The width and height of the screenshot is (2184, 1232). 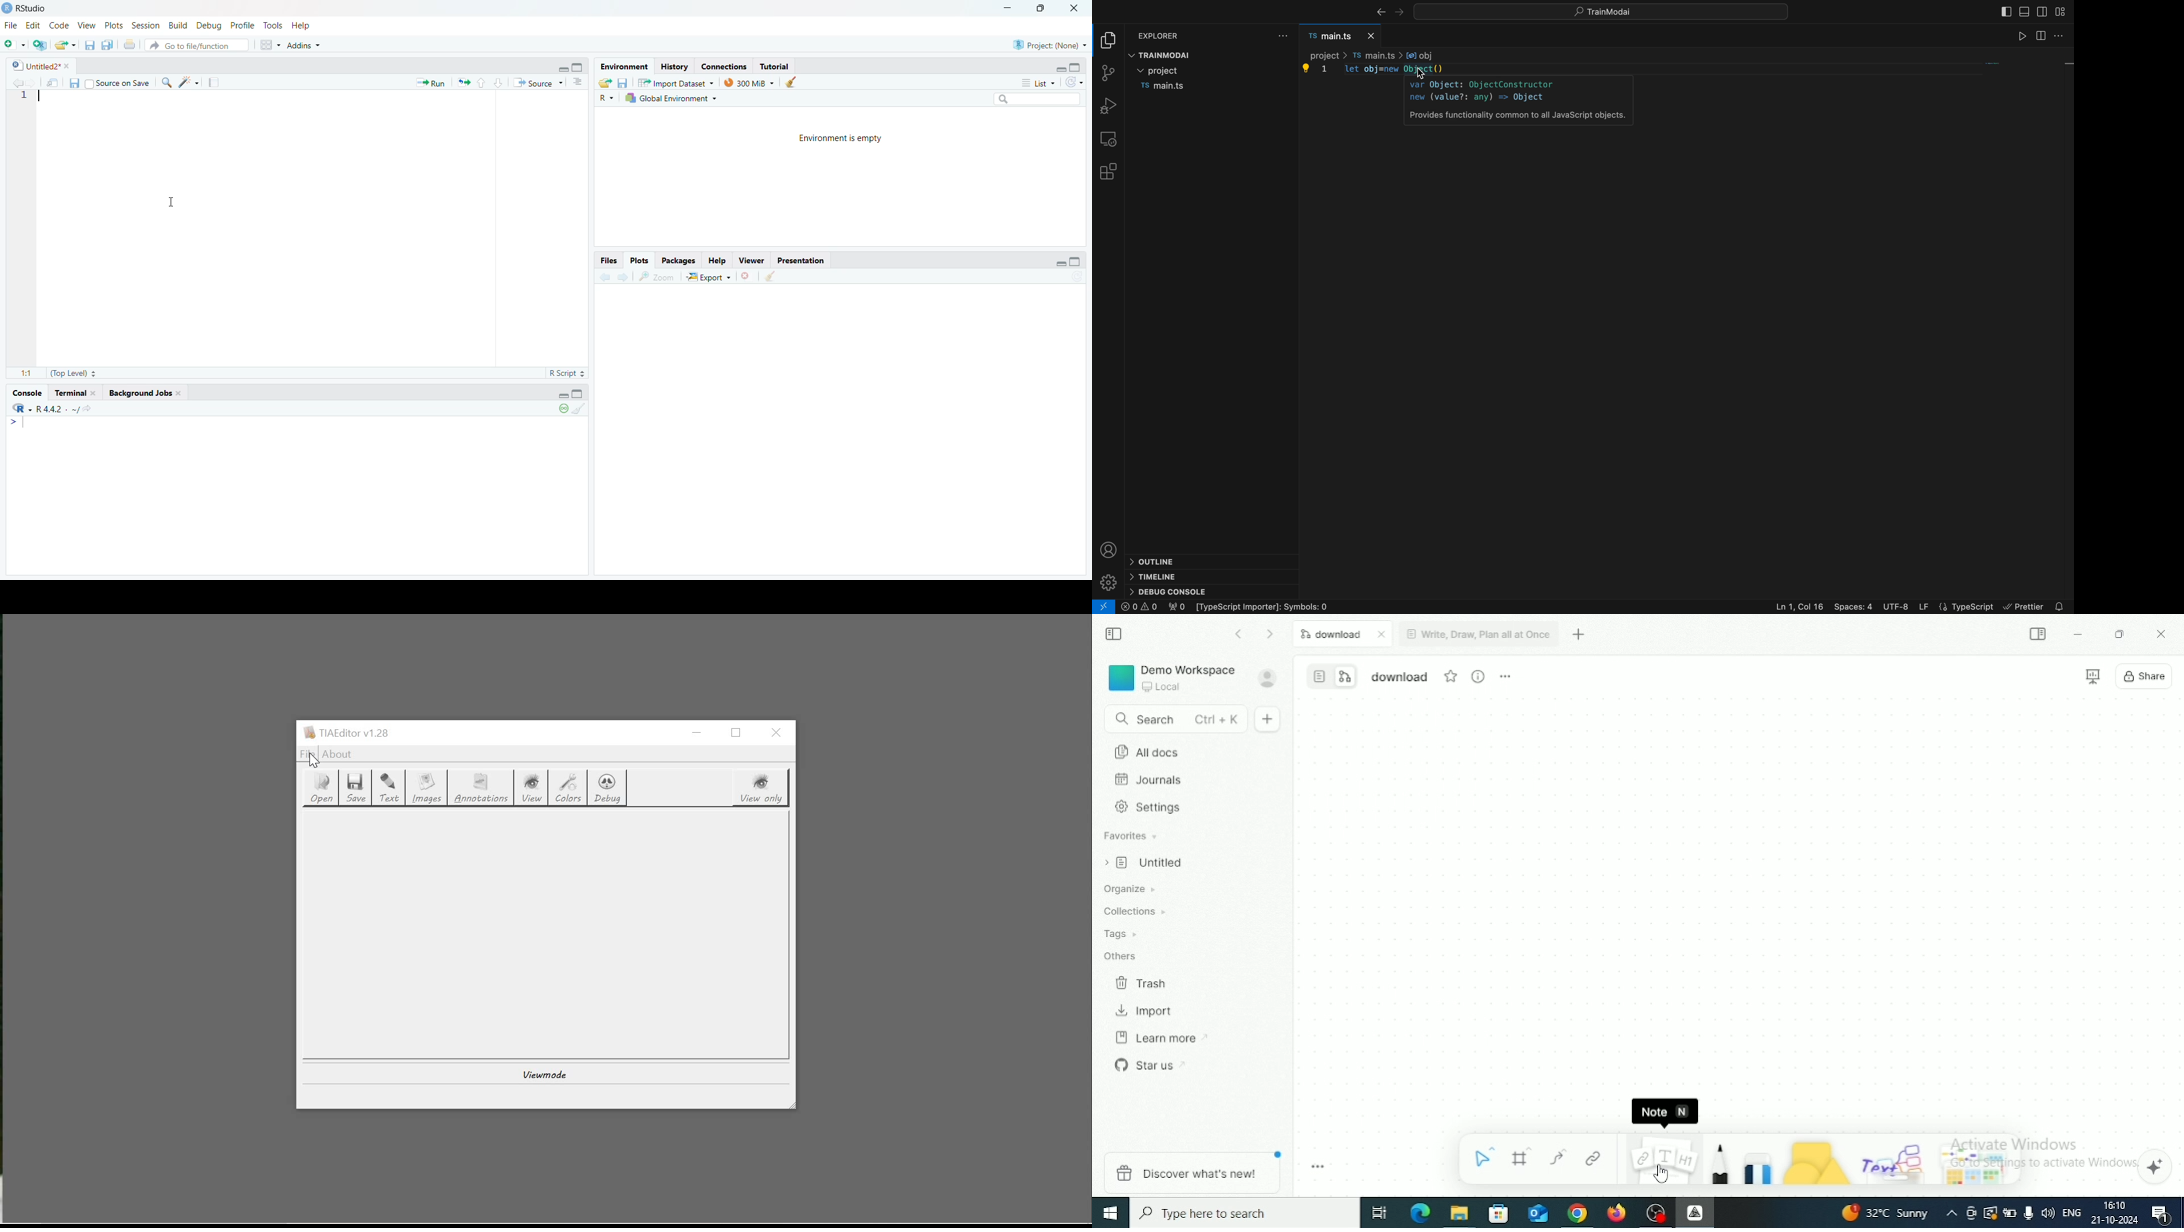 I want to click on Frame, so click(x=1524, y=1157).